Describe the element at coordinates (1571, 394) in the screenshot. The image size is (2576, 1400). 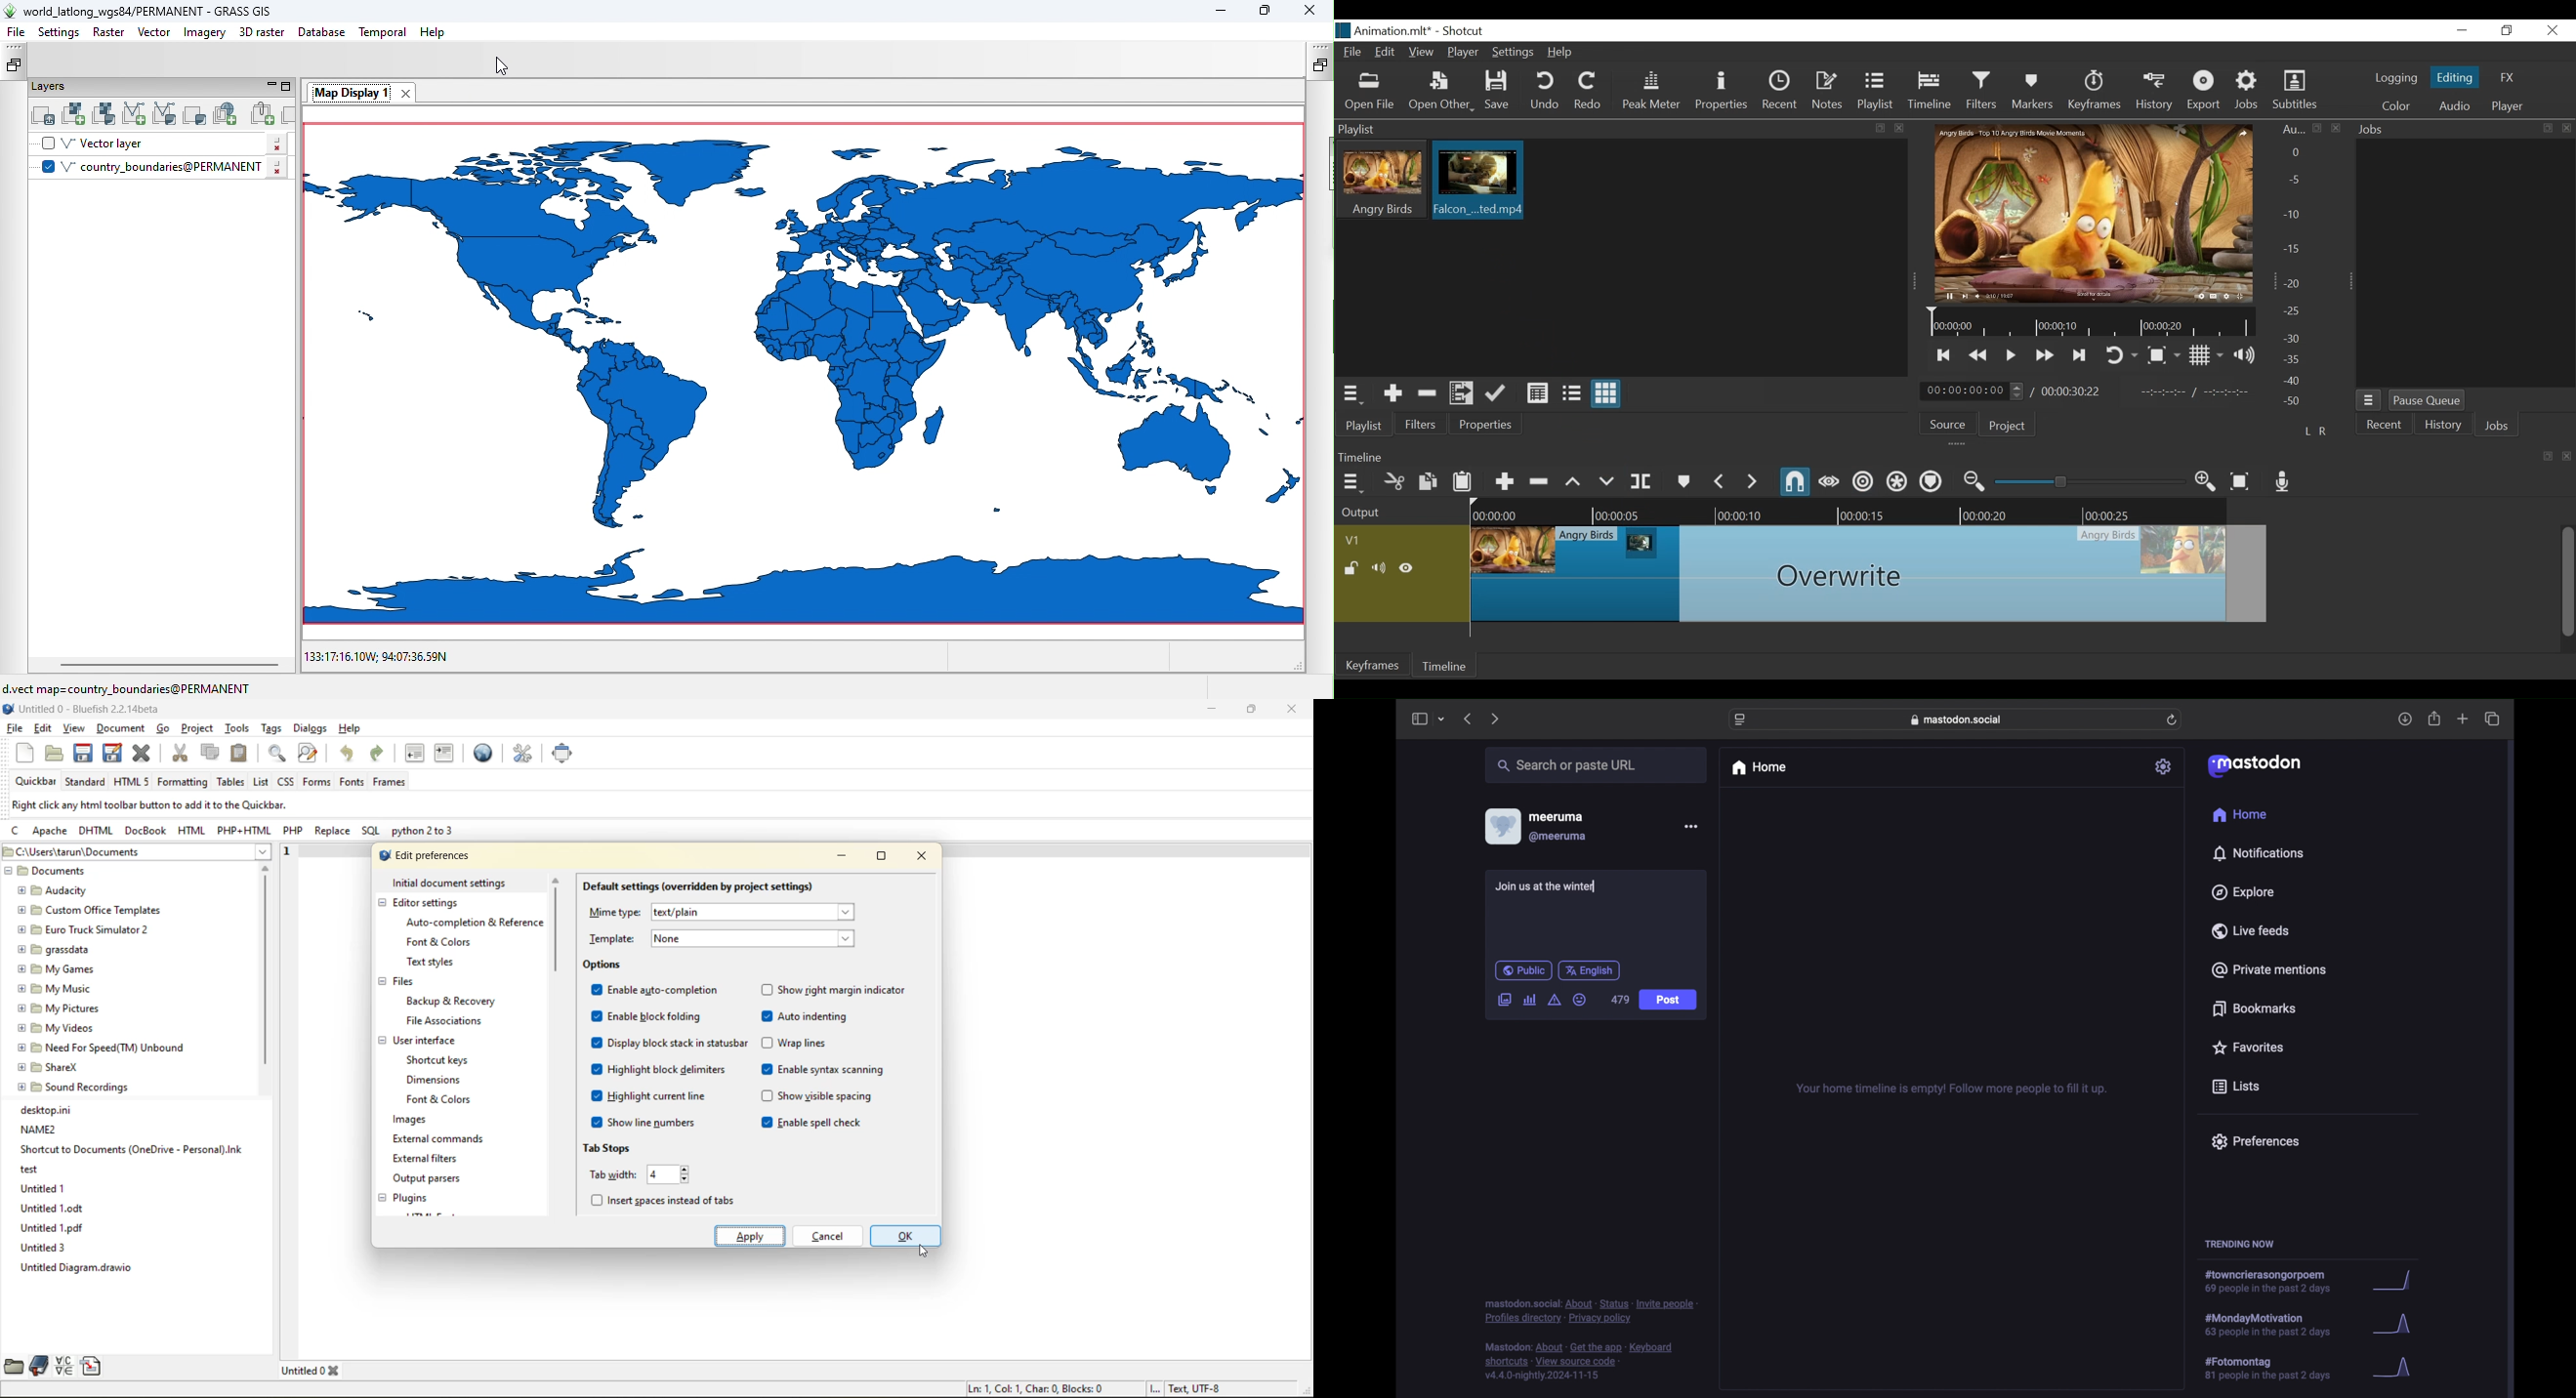
I see `View as File` at that location.